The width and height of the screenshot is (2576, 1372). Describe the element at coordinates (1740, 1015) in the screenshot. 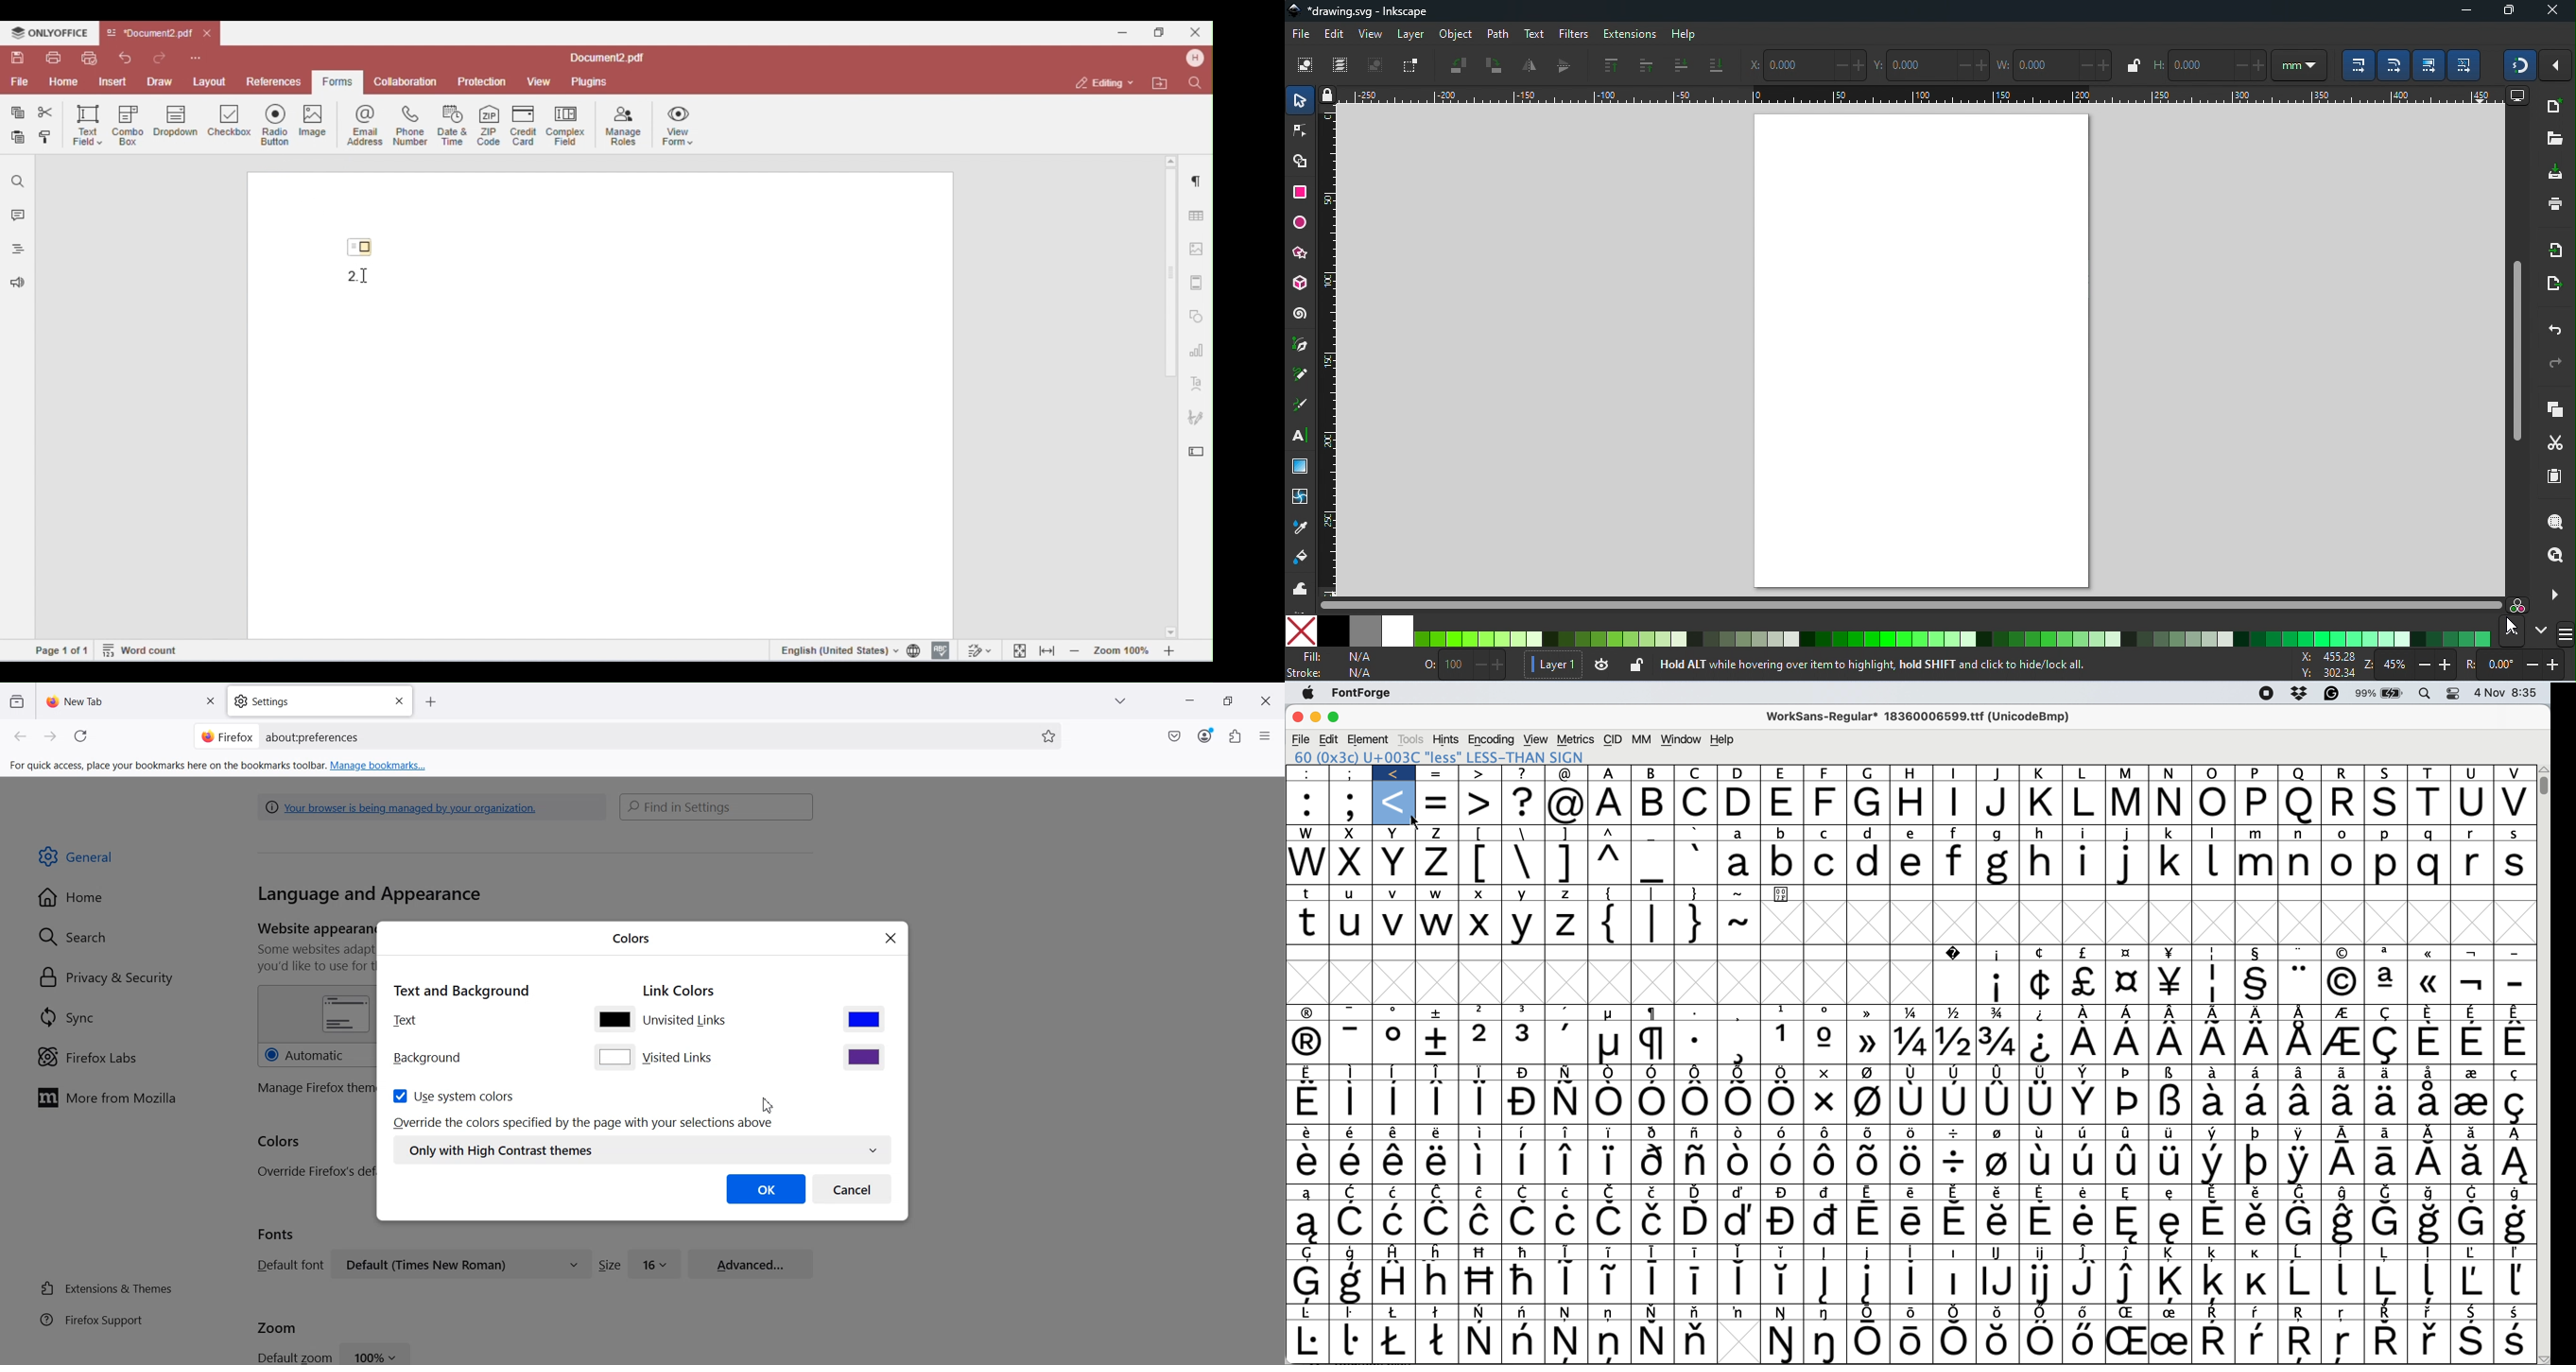

I see `Symbol` at that location.